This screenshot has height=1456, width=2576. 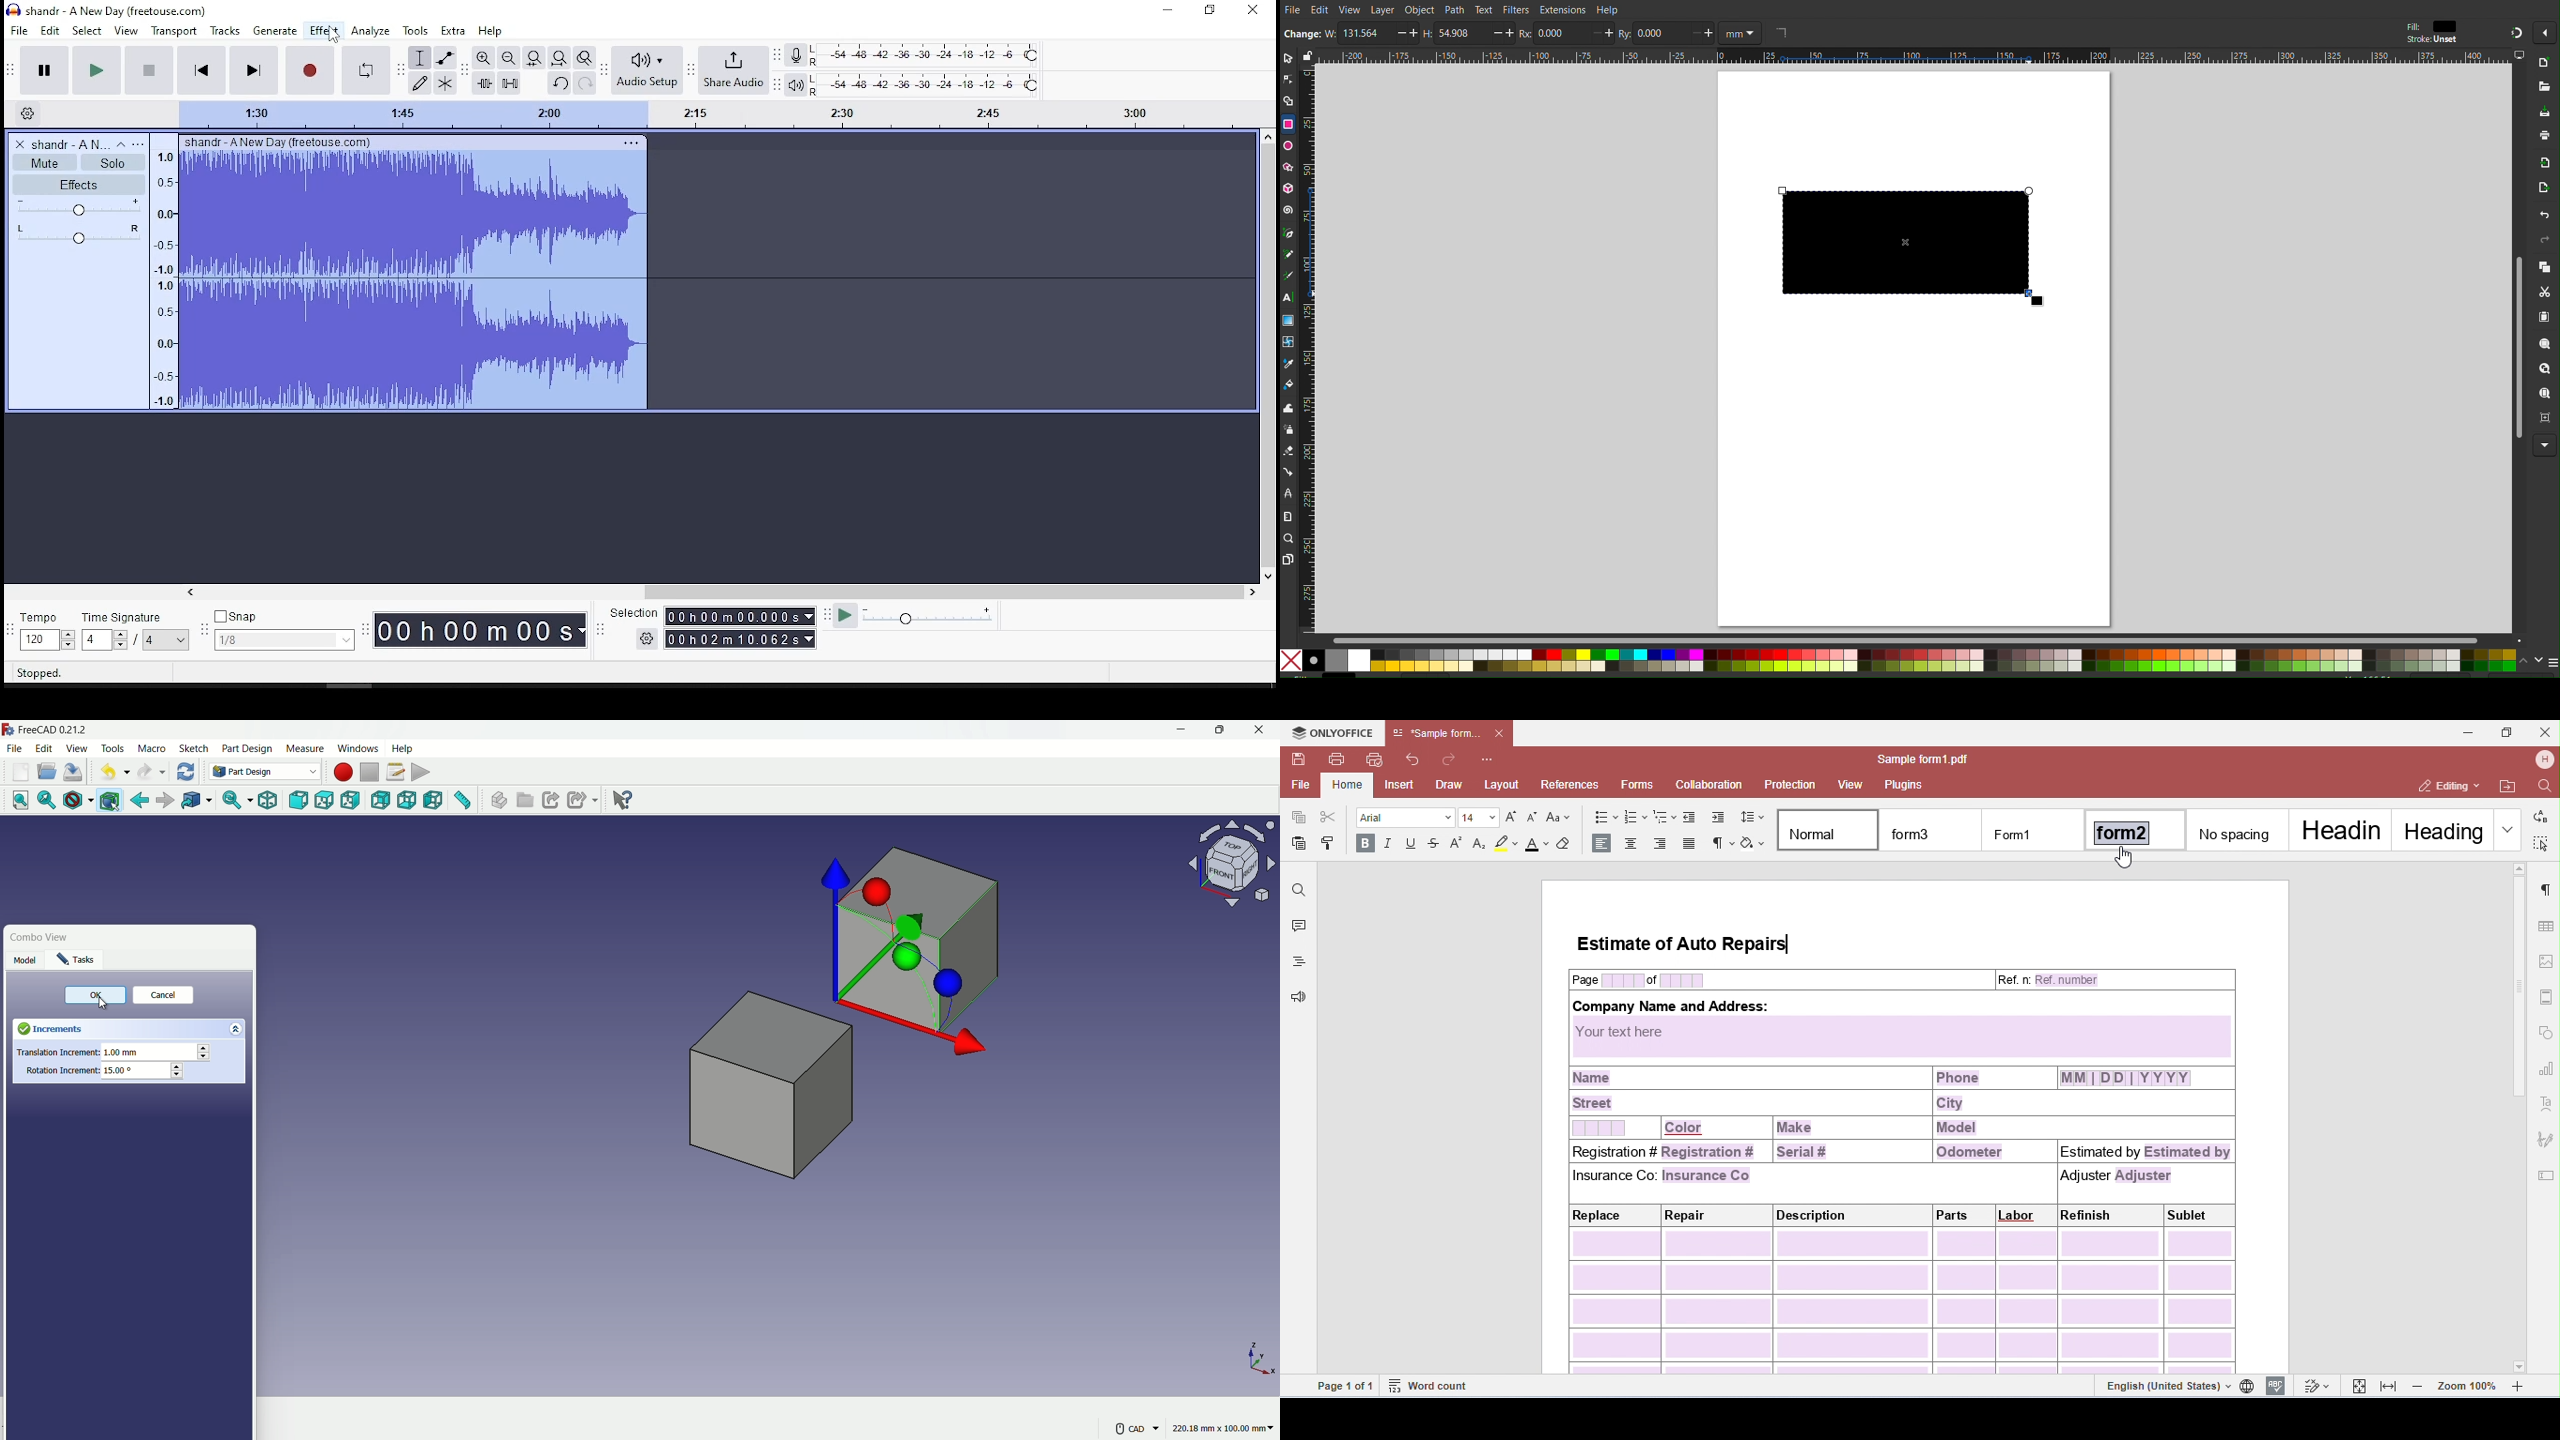 What do you see at coordinates (733, 71) in the screenshot?
I see `share audio` at bounding box center [733, 71].